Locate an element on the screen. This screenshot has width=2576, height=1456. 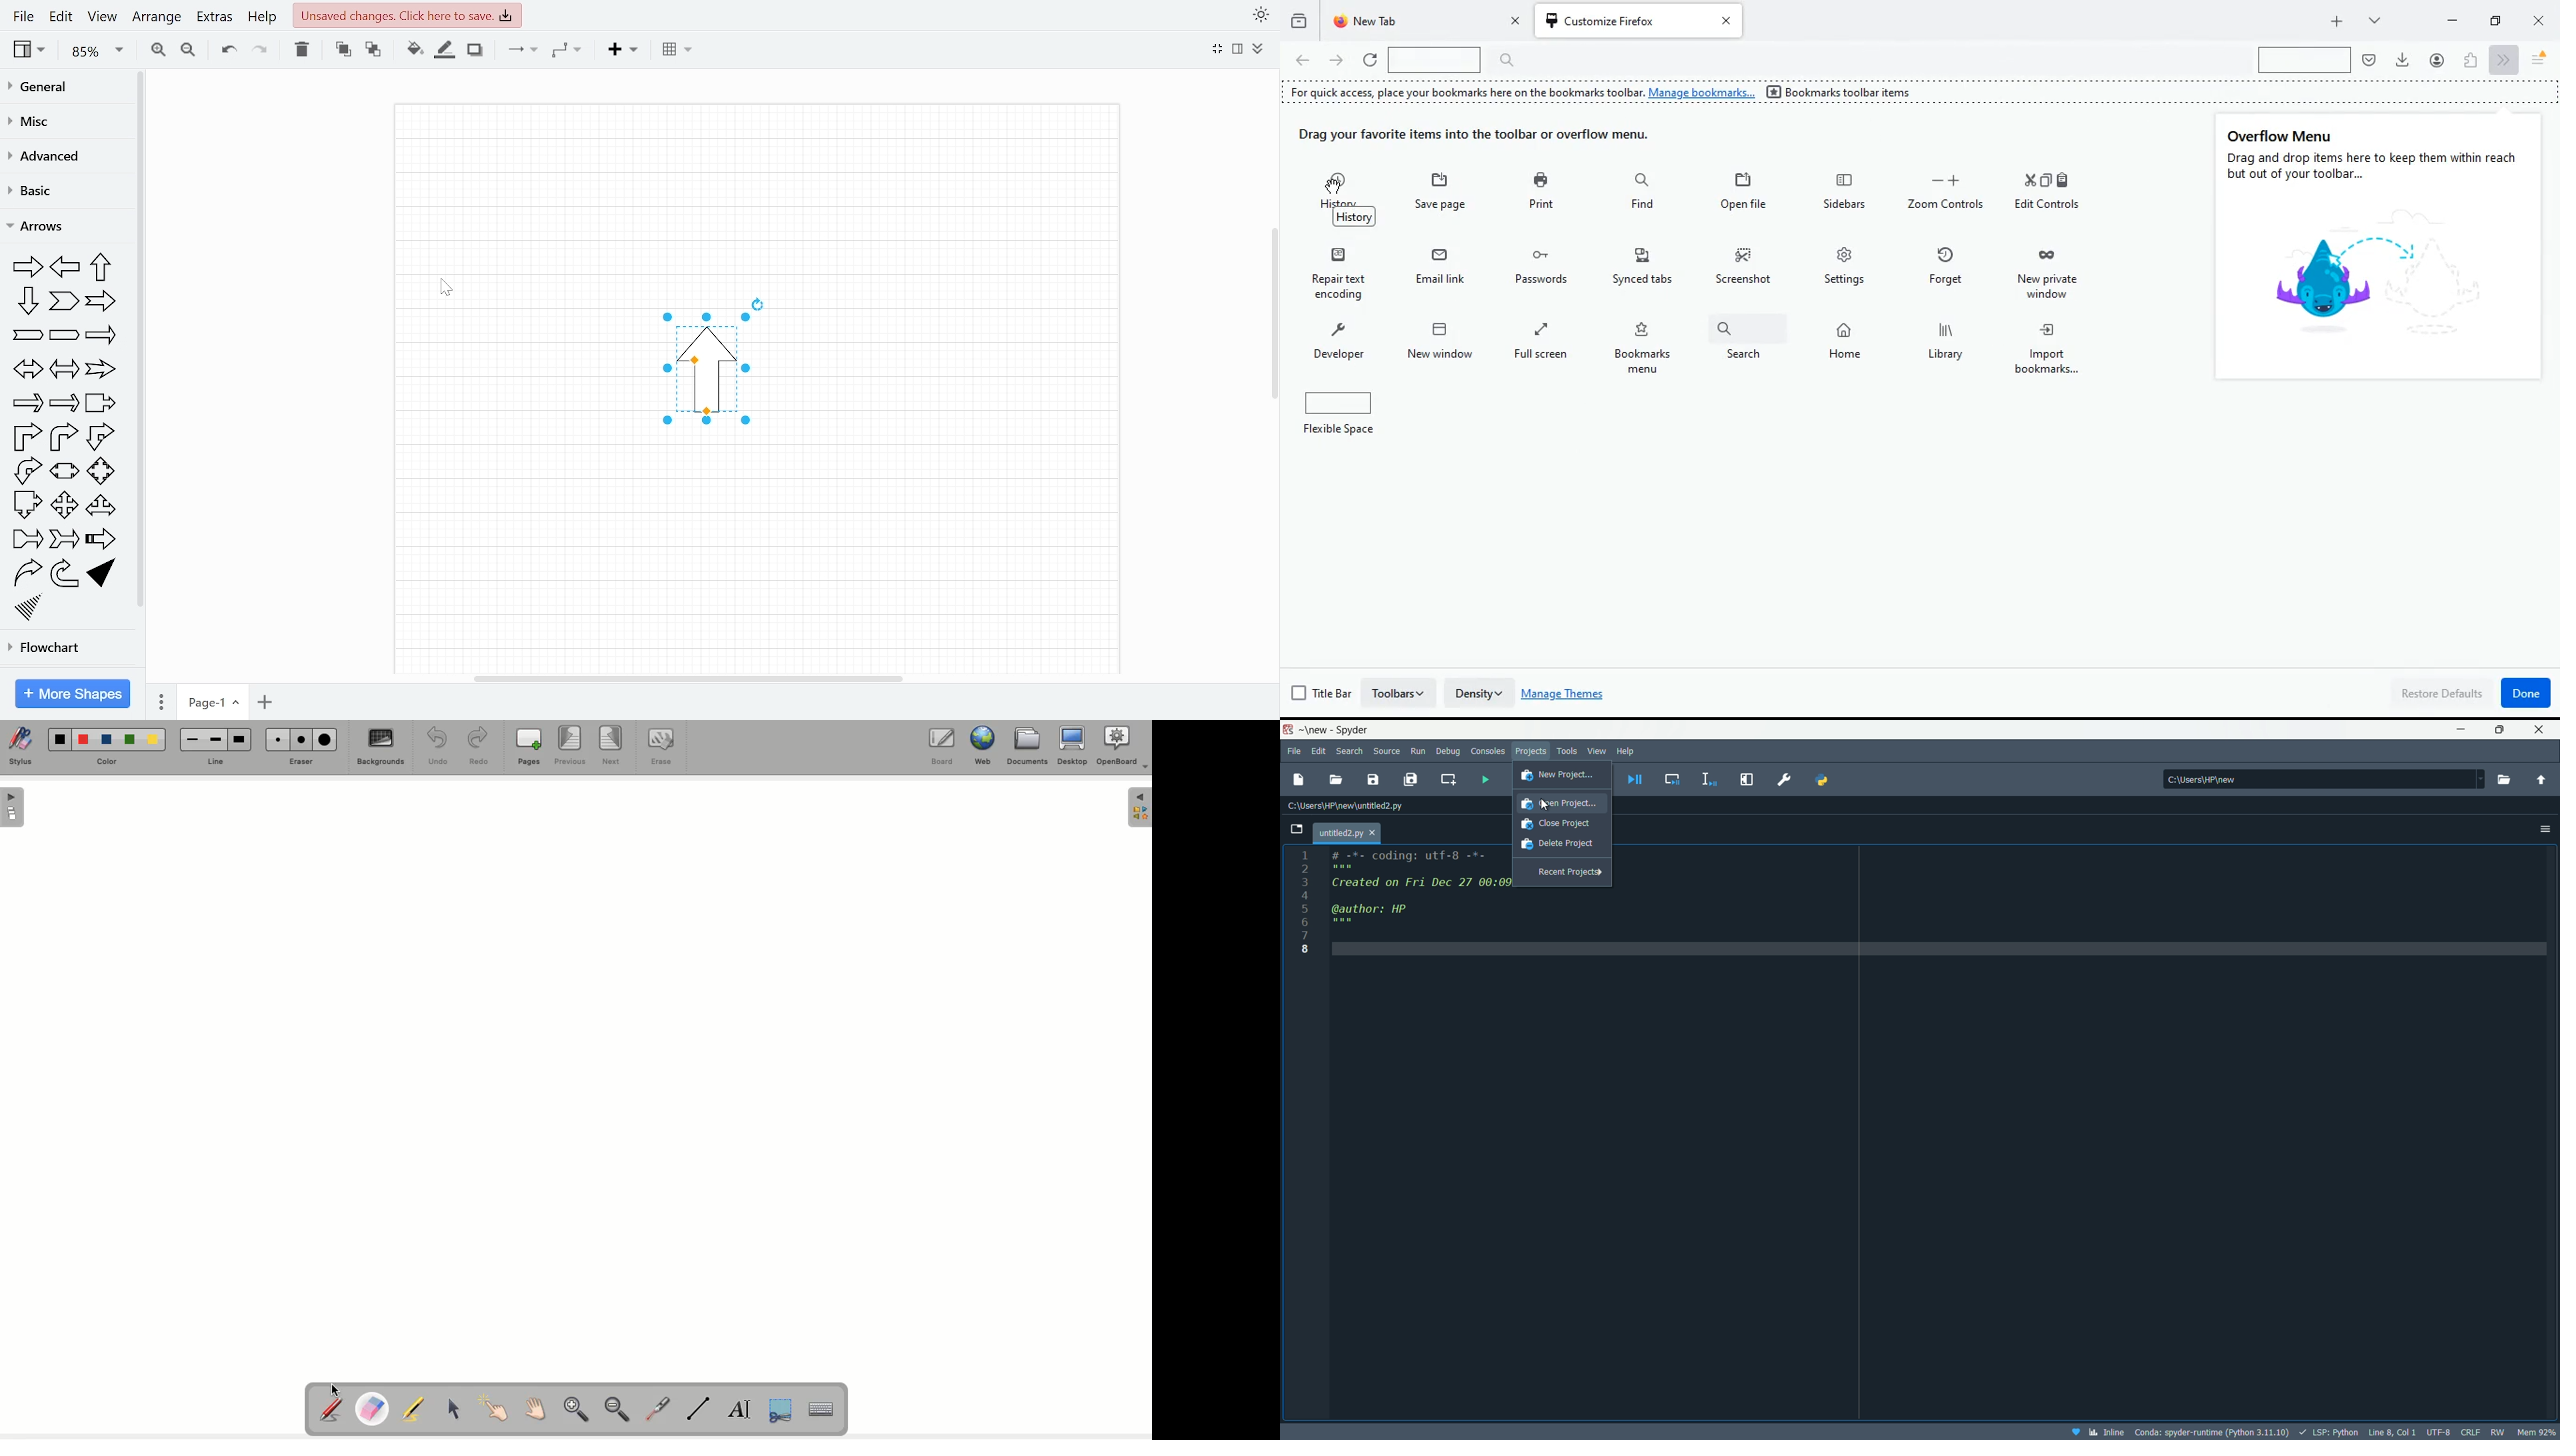
open file is located at coordinates (1742, 195).